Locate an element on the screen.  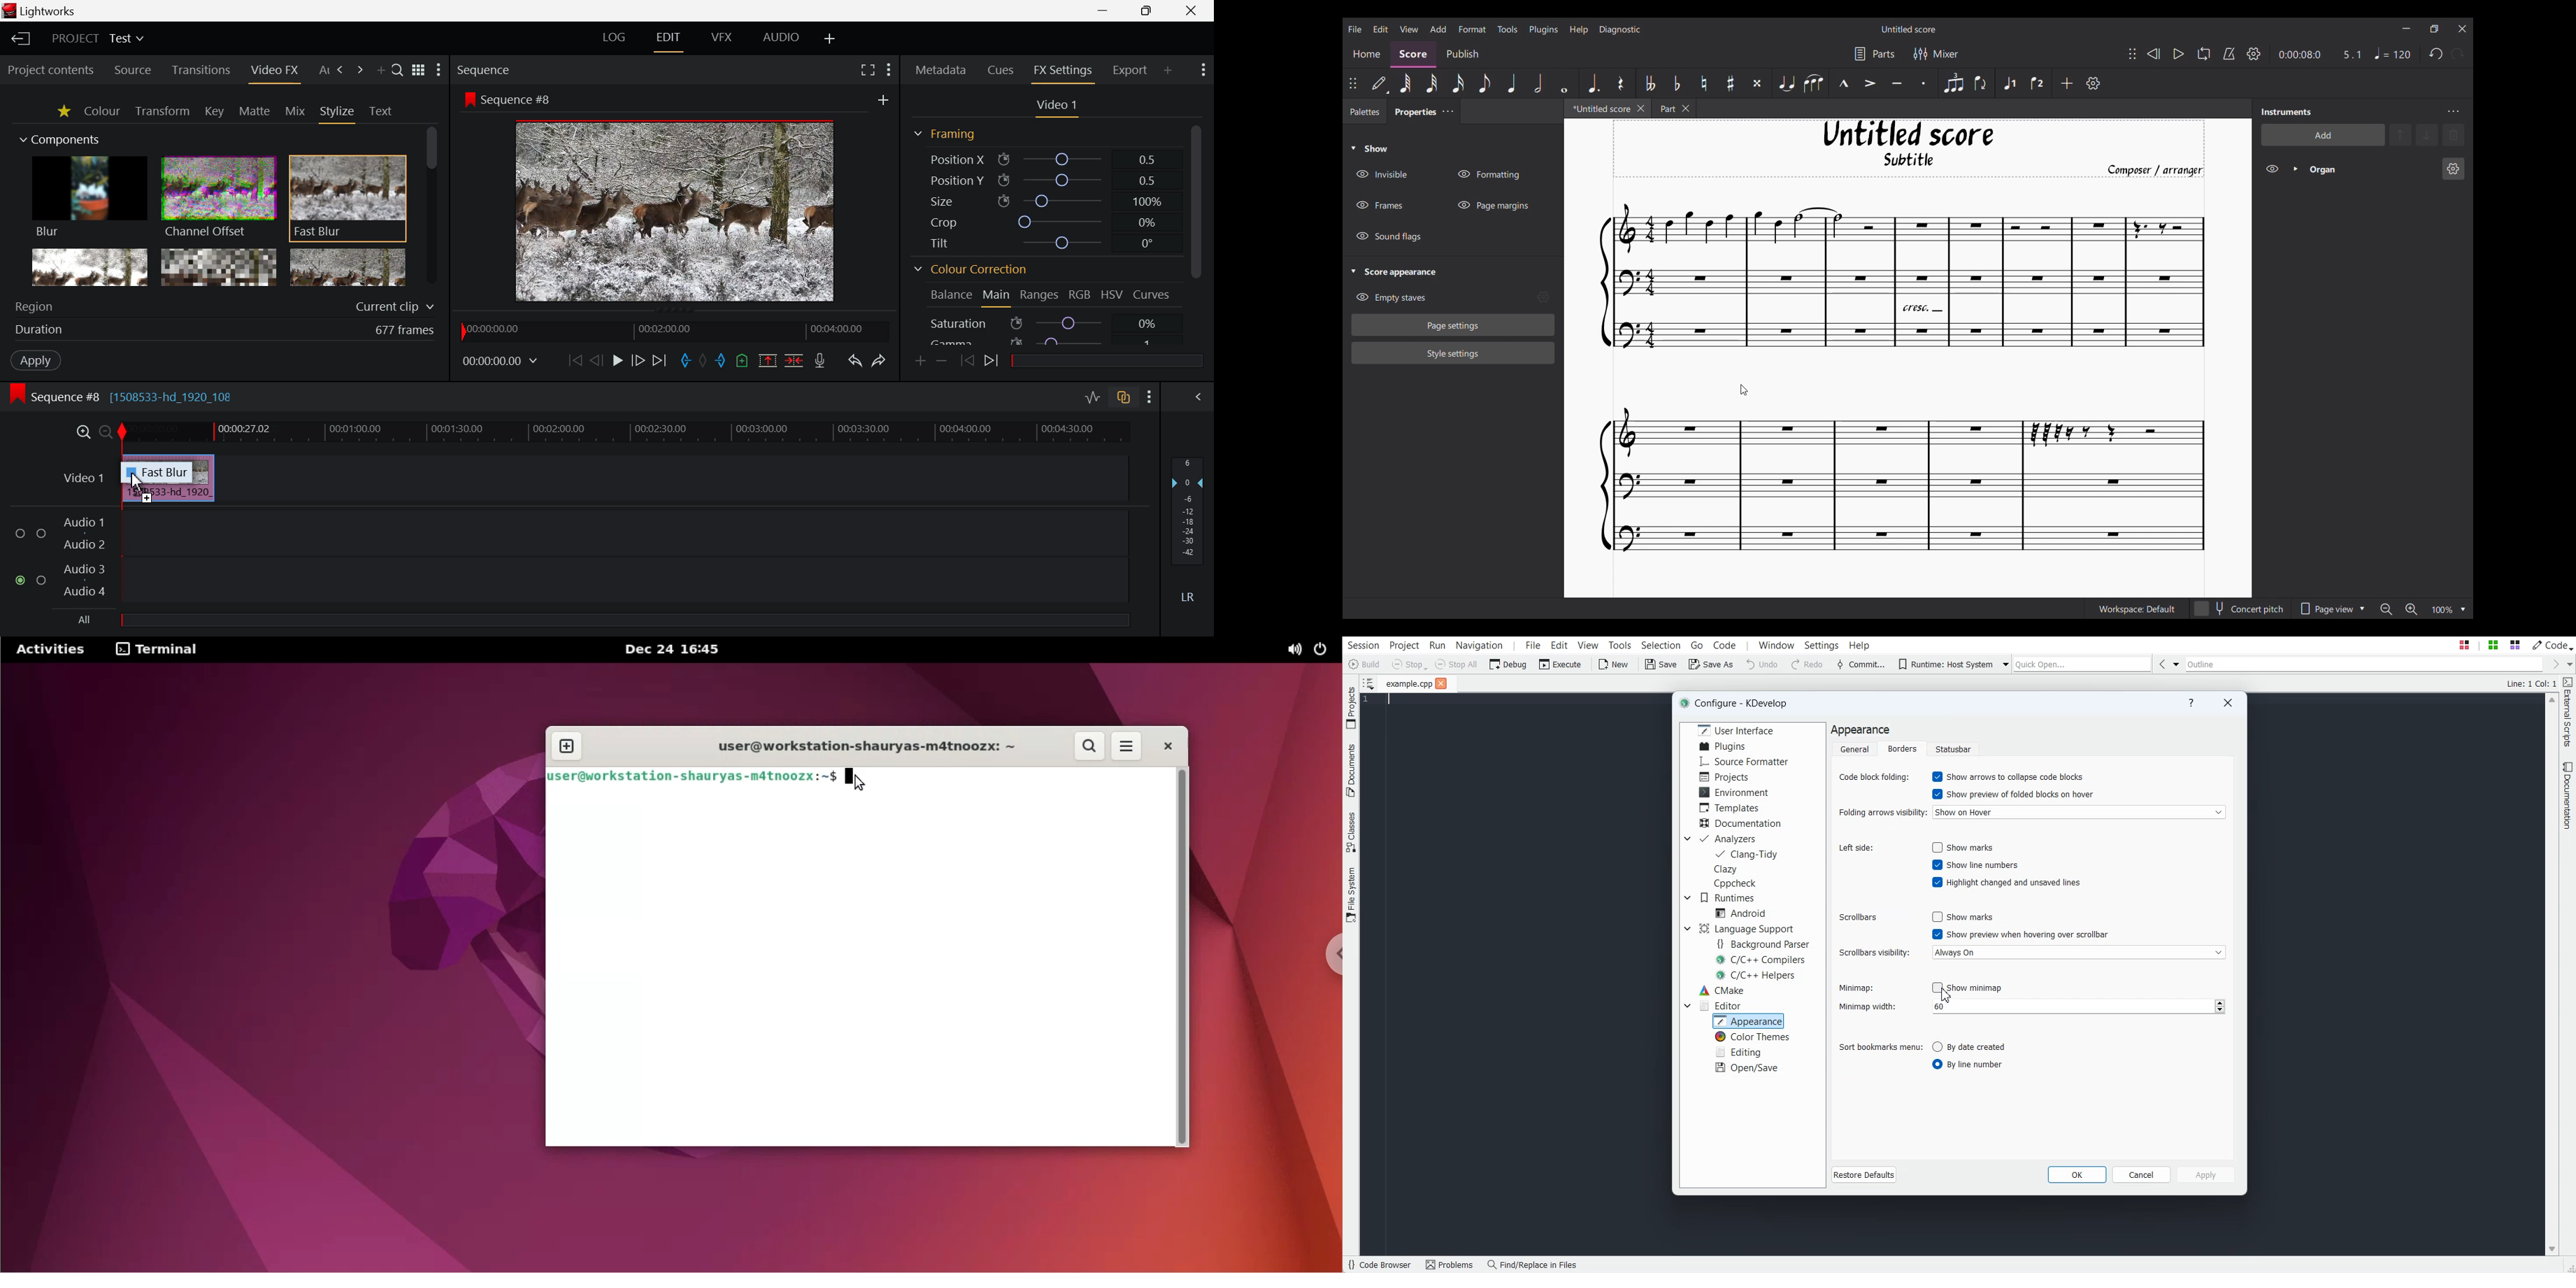
Undo is located at coordinates (856, 362).